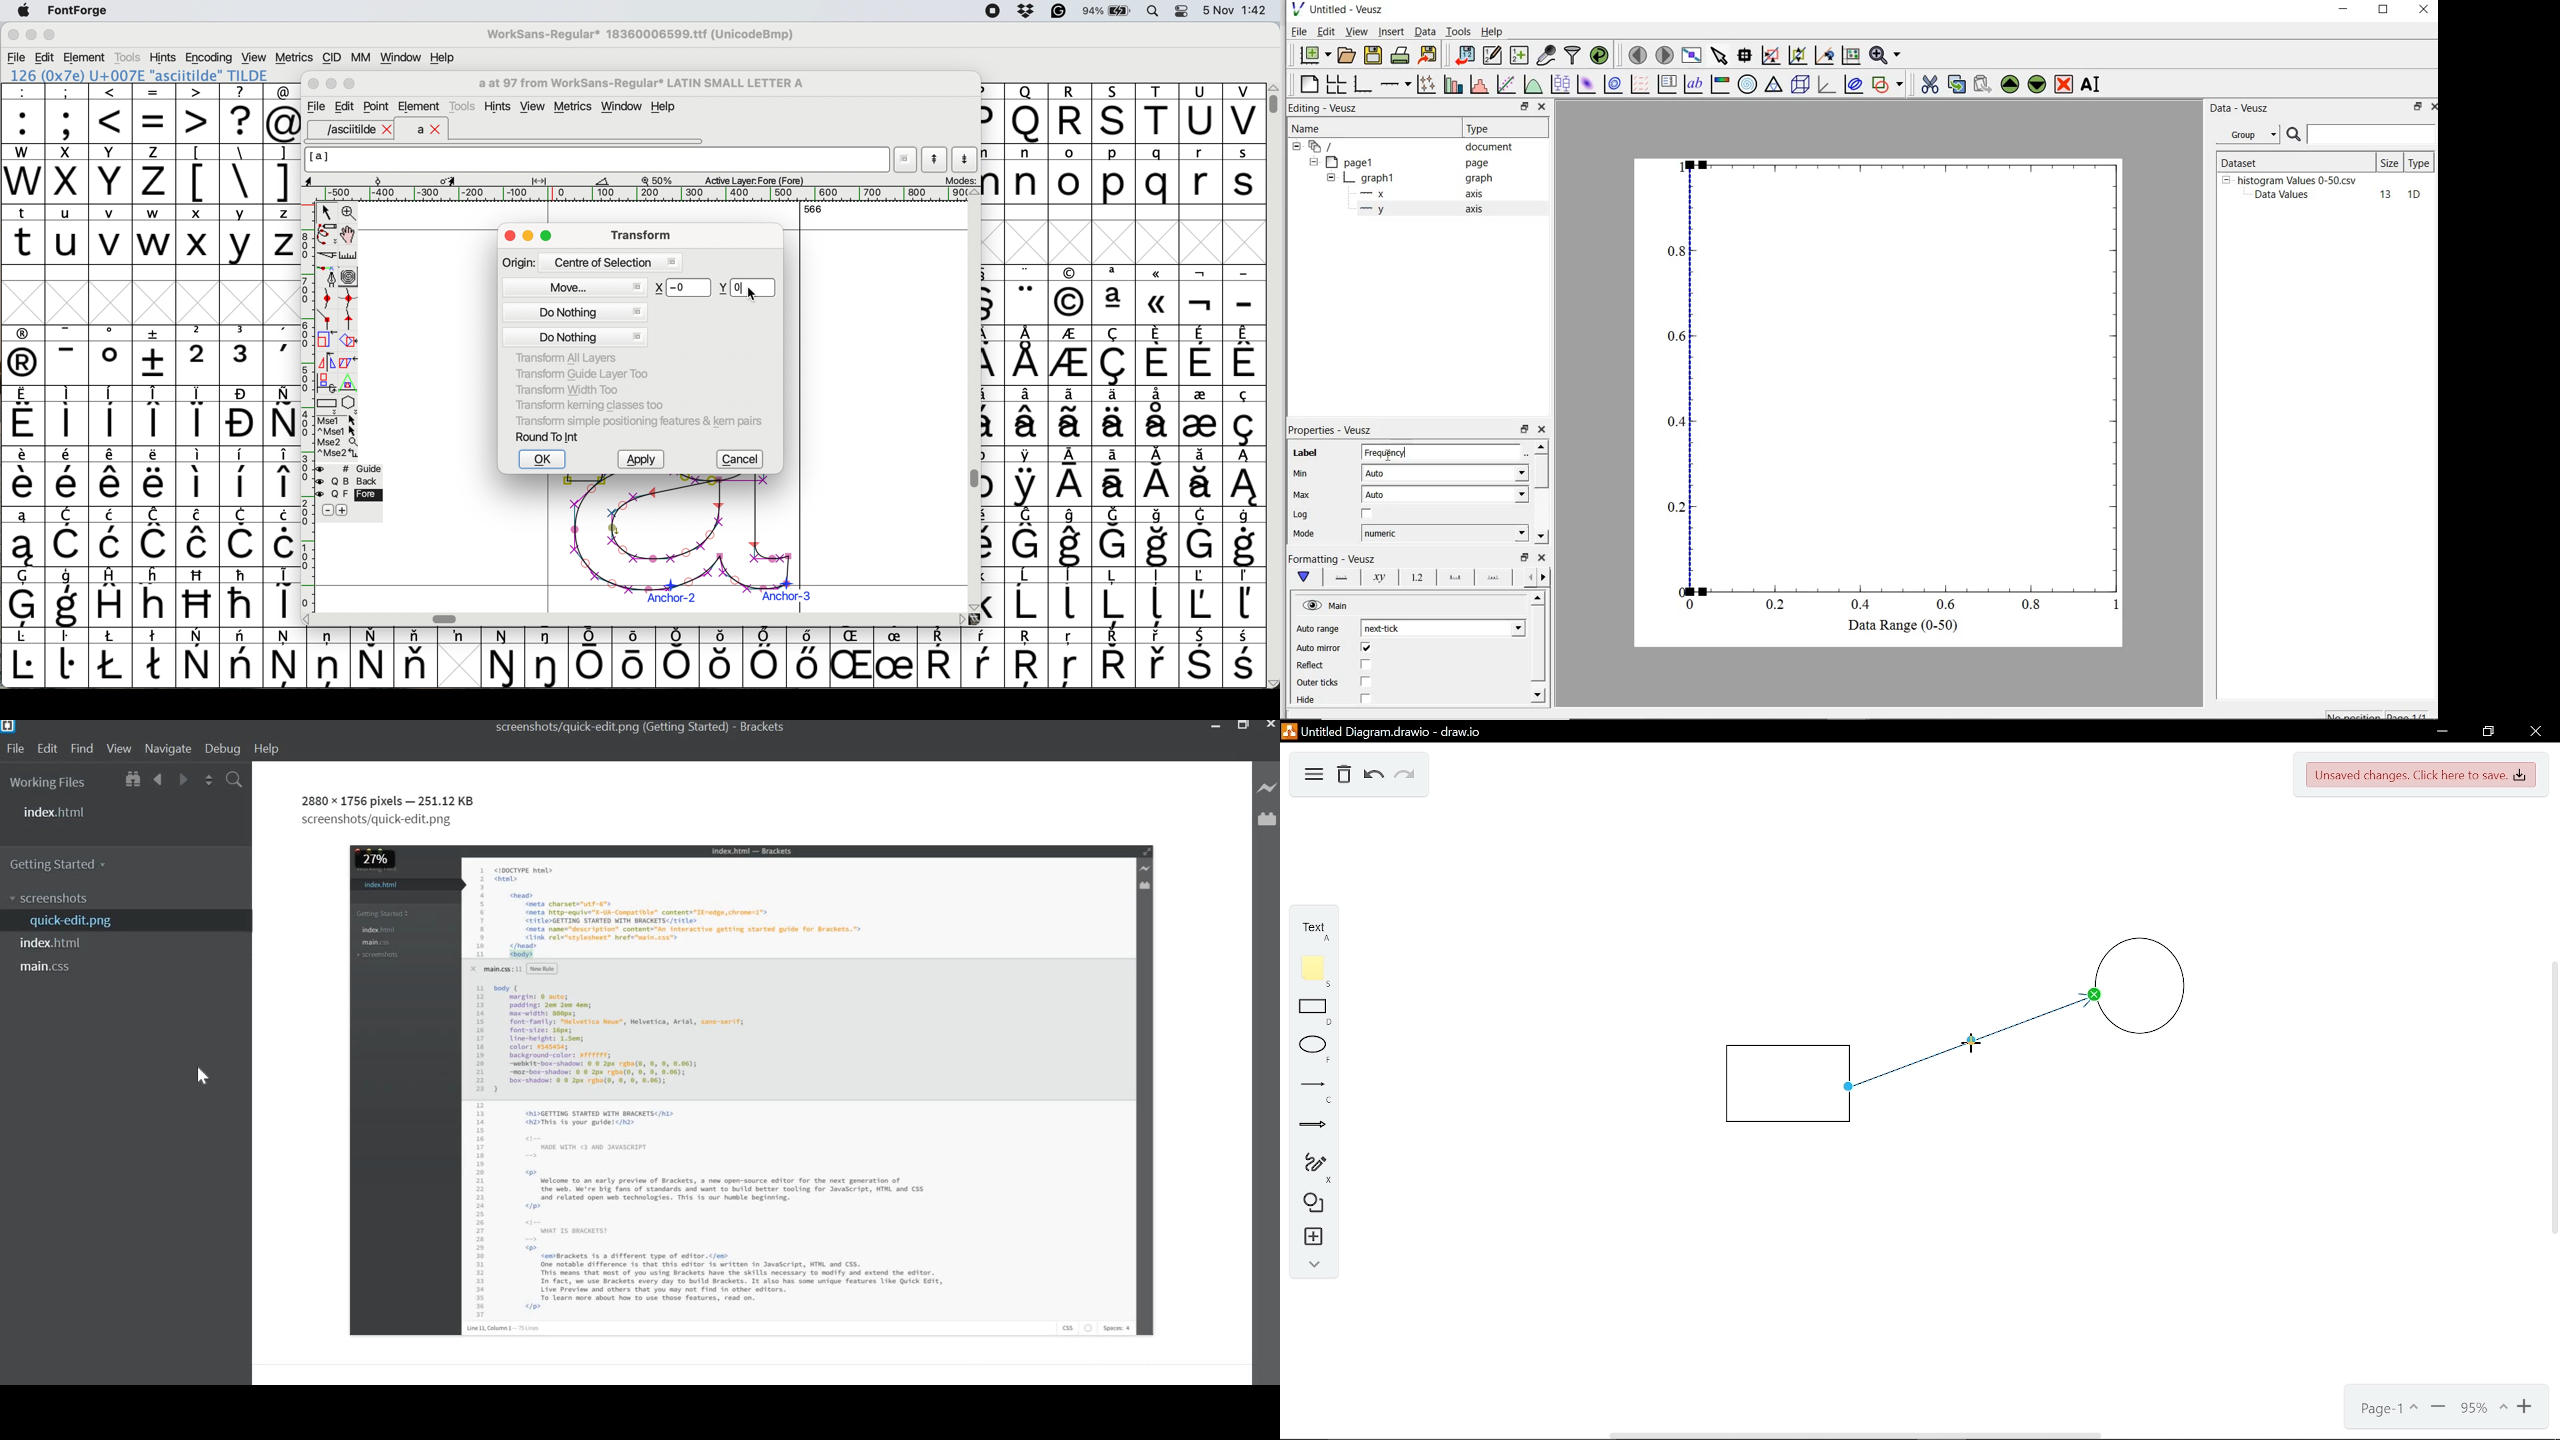 Image resolution: width=2576 pixels, height=1456 pixels. Describe the element at coordinates (284, 538) in the screenshot. I see `symbol` at that location.